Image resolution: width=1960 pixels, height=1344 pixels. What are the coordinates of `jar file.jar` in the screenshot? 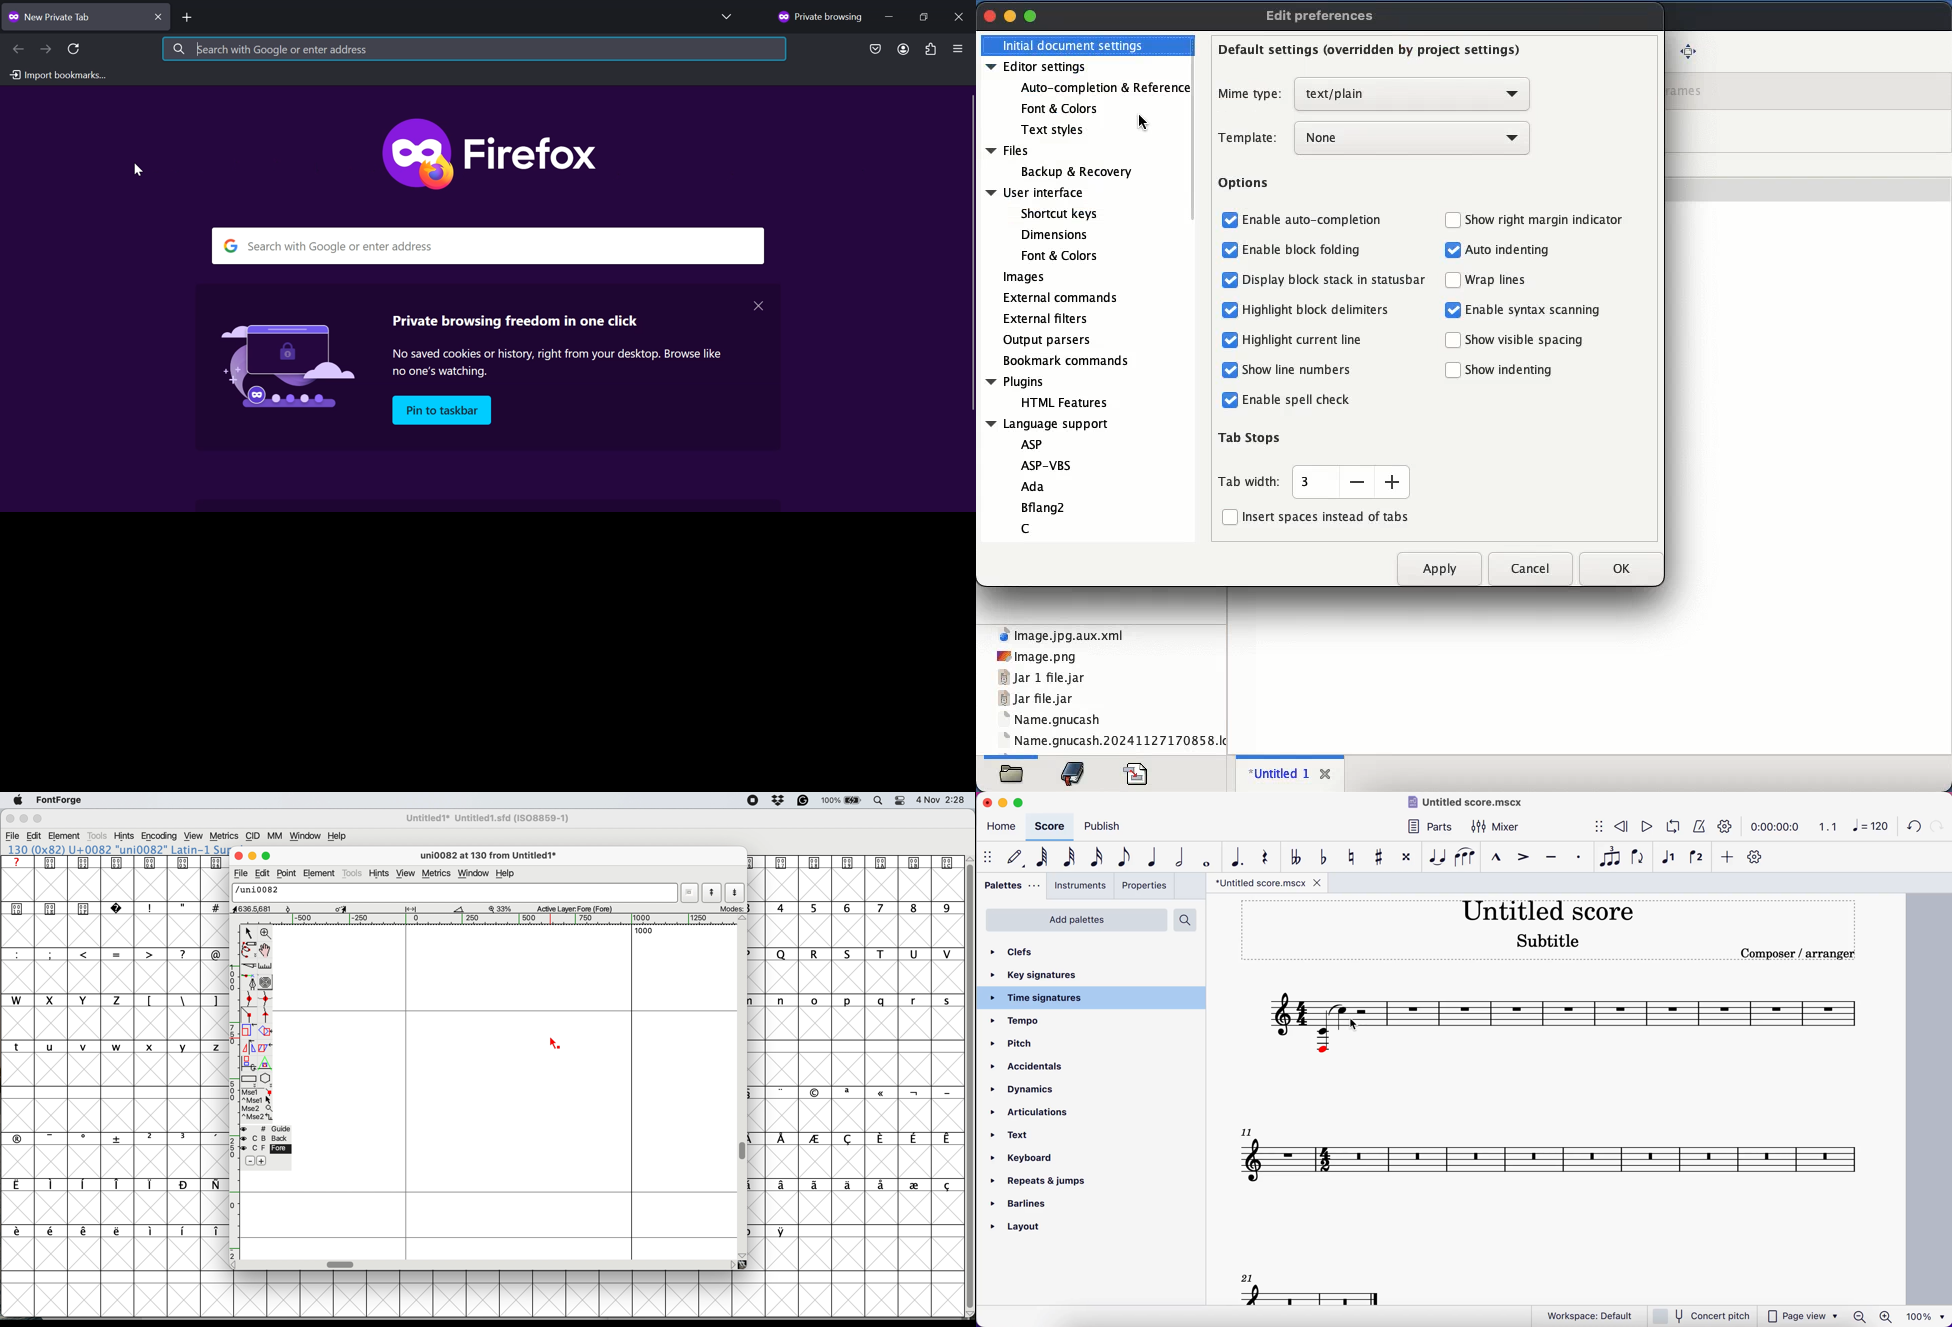 It's located at (1039, 700).